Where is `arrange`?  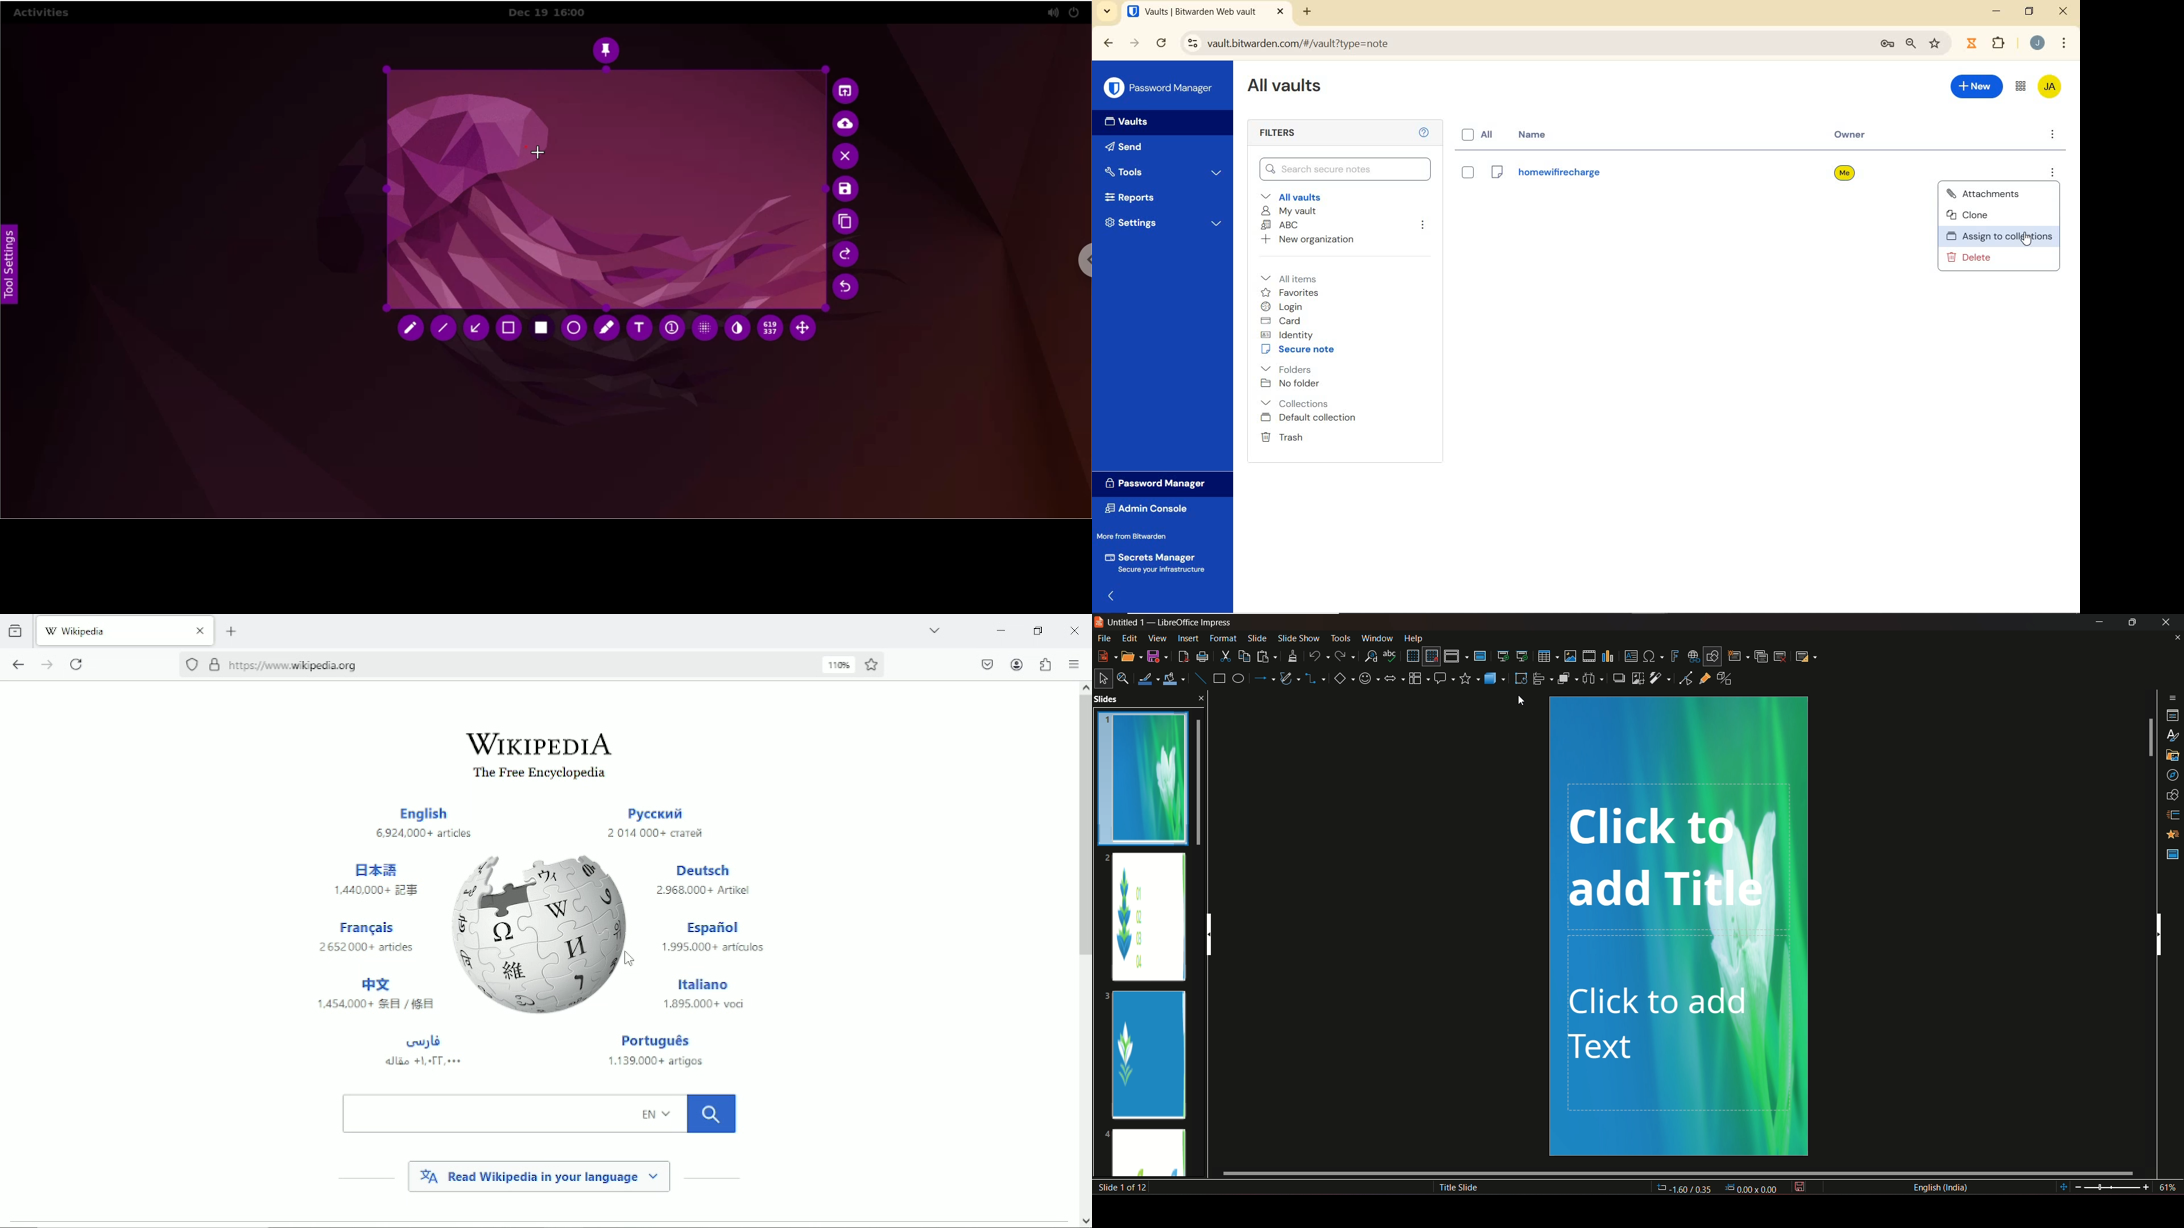 arrange is located at coordinates (1567, 679).